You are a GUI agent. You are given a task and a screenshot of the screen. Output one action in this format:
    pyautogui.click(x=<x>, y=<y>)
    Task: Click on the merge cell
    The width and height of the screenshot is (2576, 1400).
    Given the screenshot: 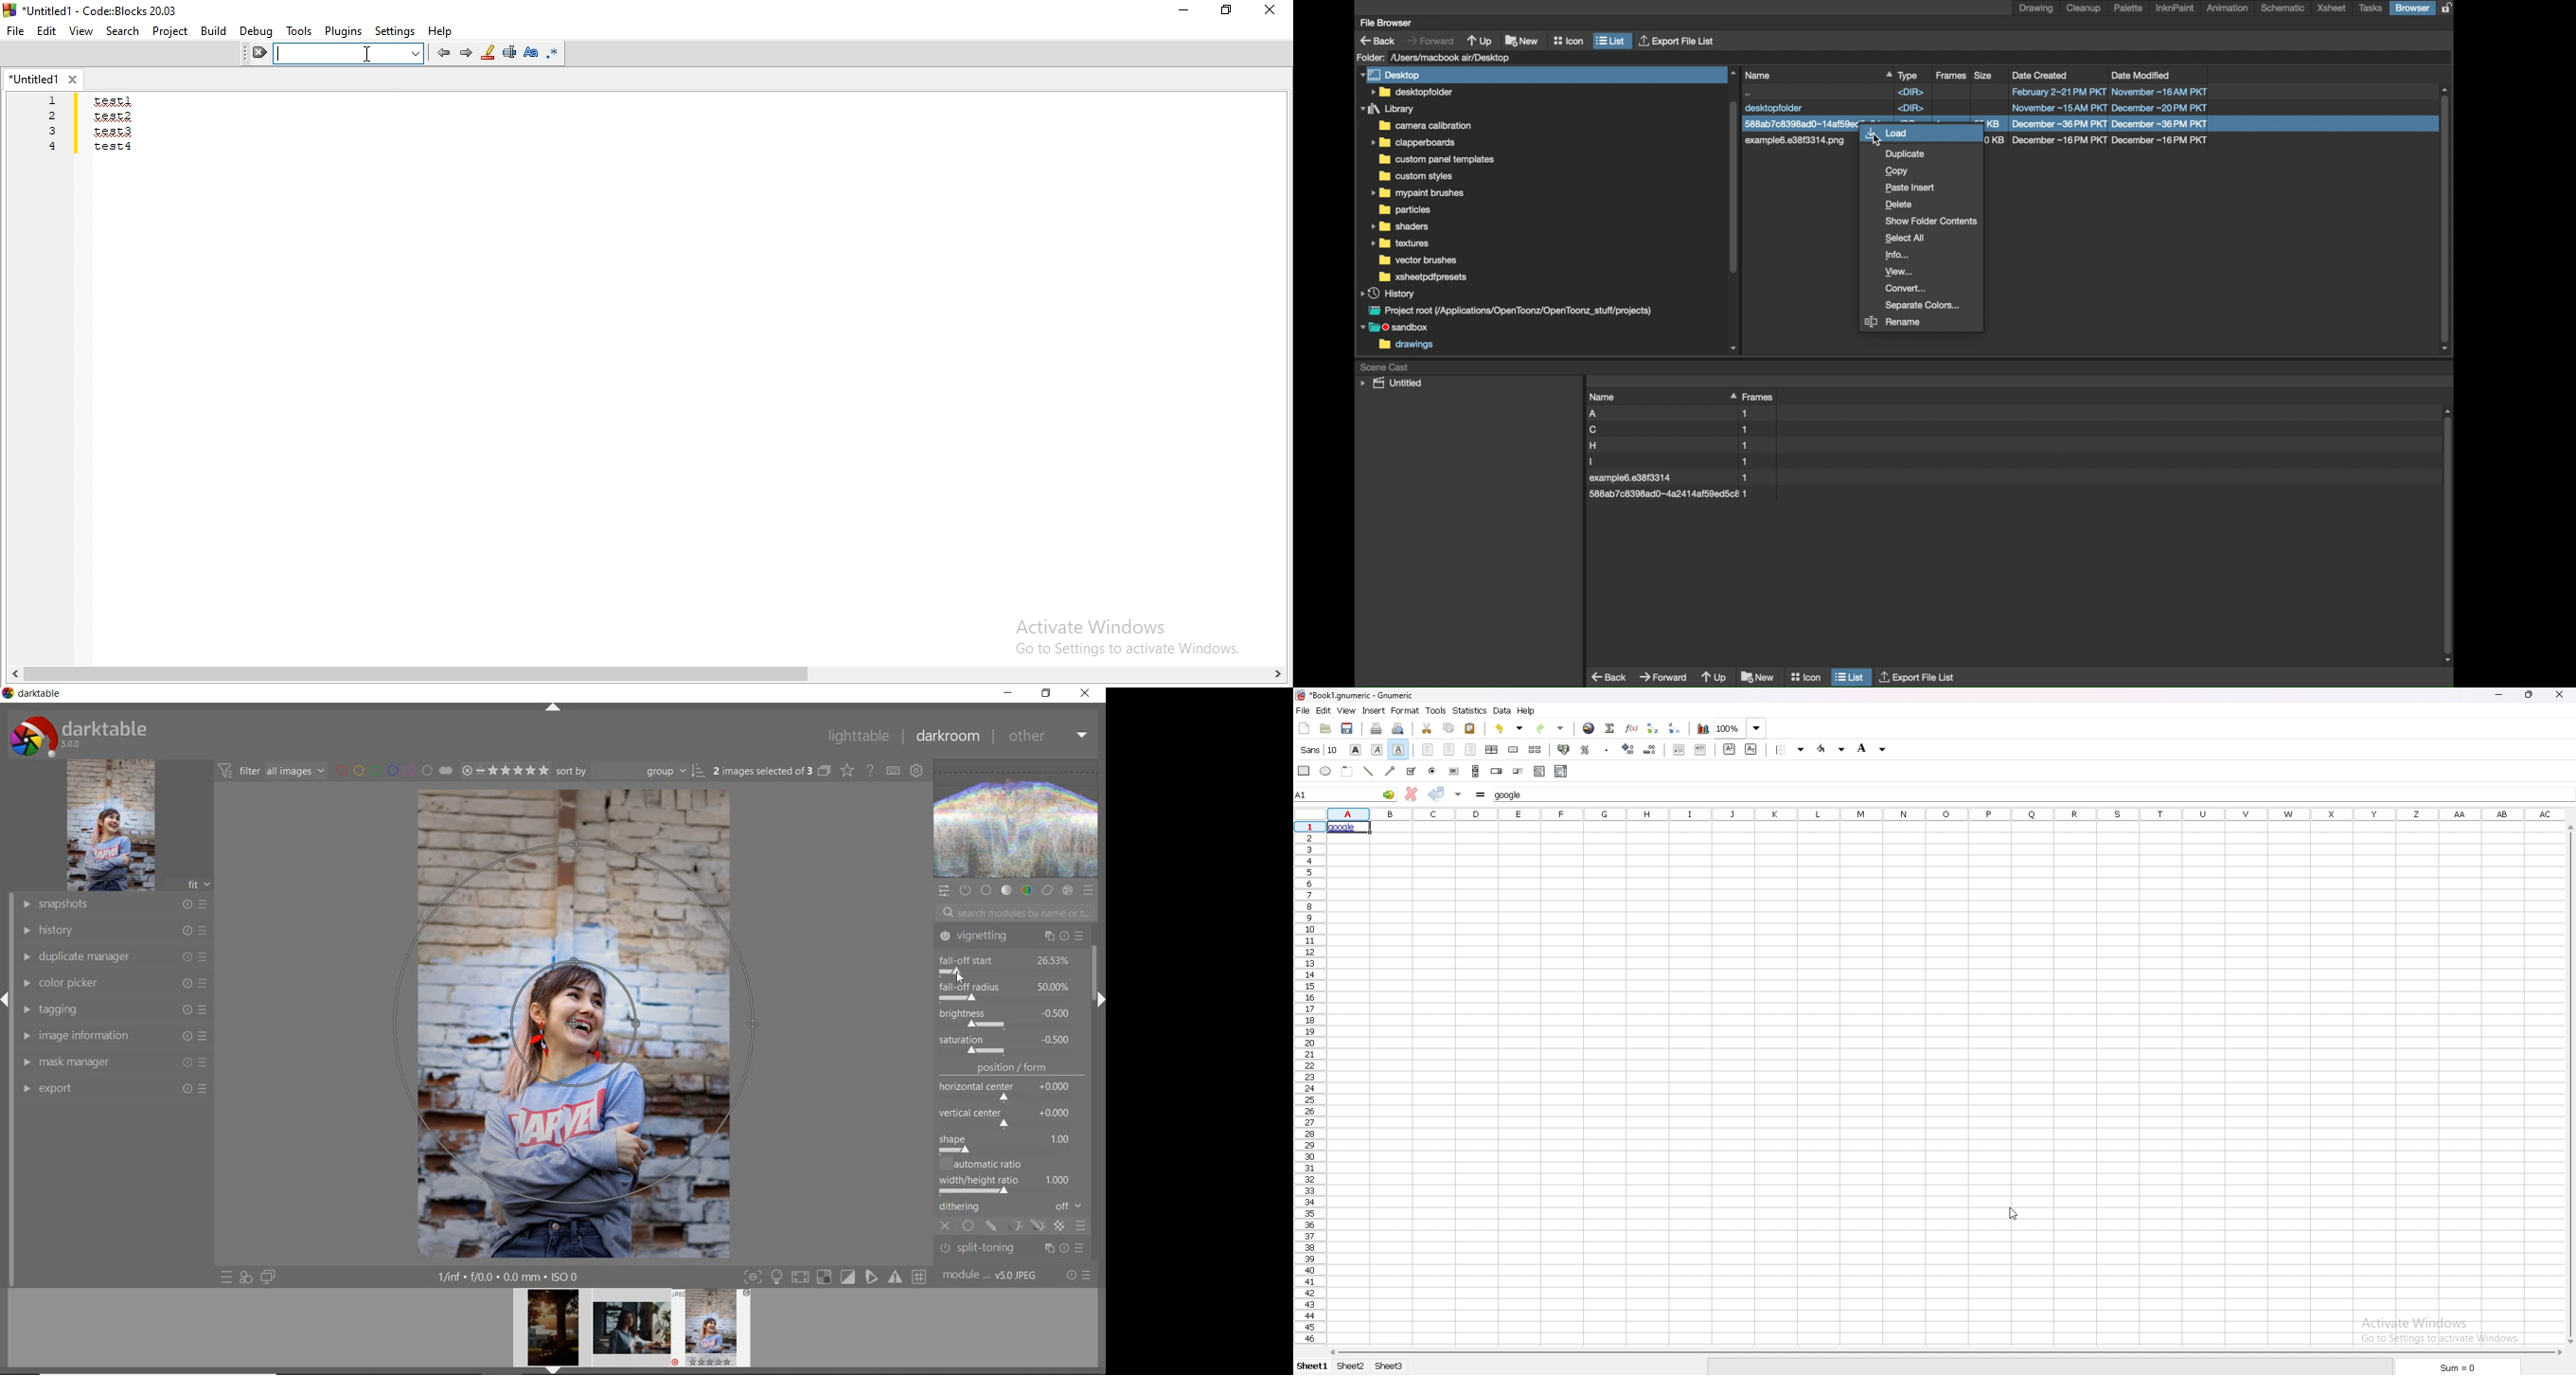 What is the action you would take?
    pyautogui.click(x=1515, y=750)
    